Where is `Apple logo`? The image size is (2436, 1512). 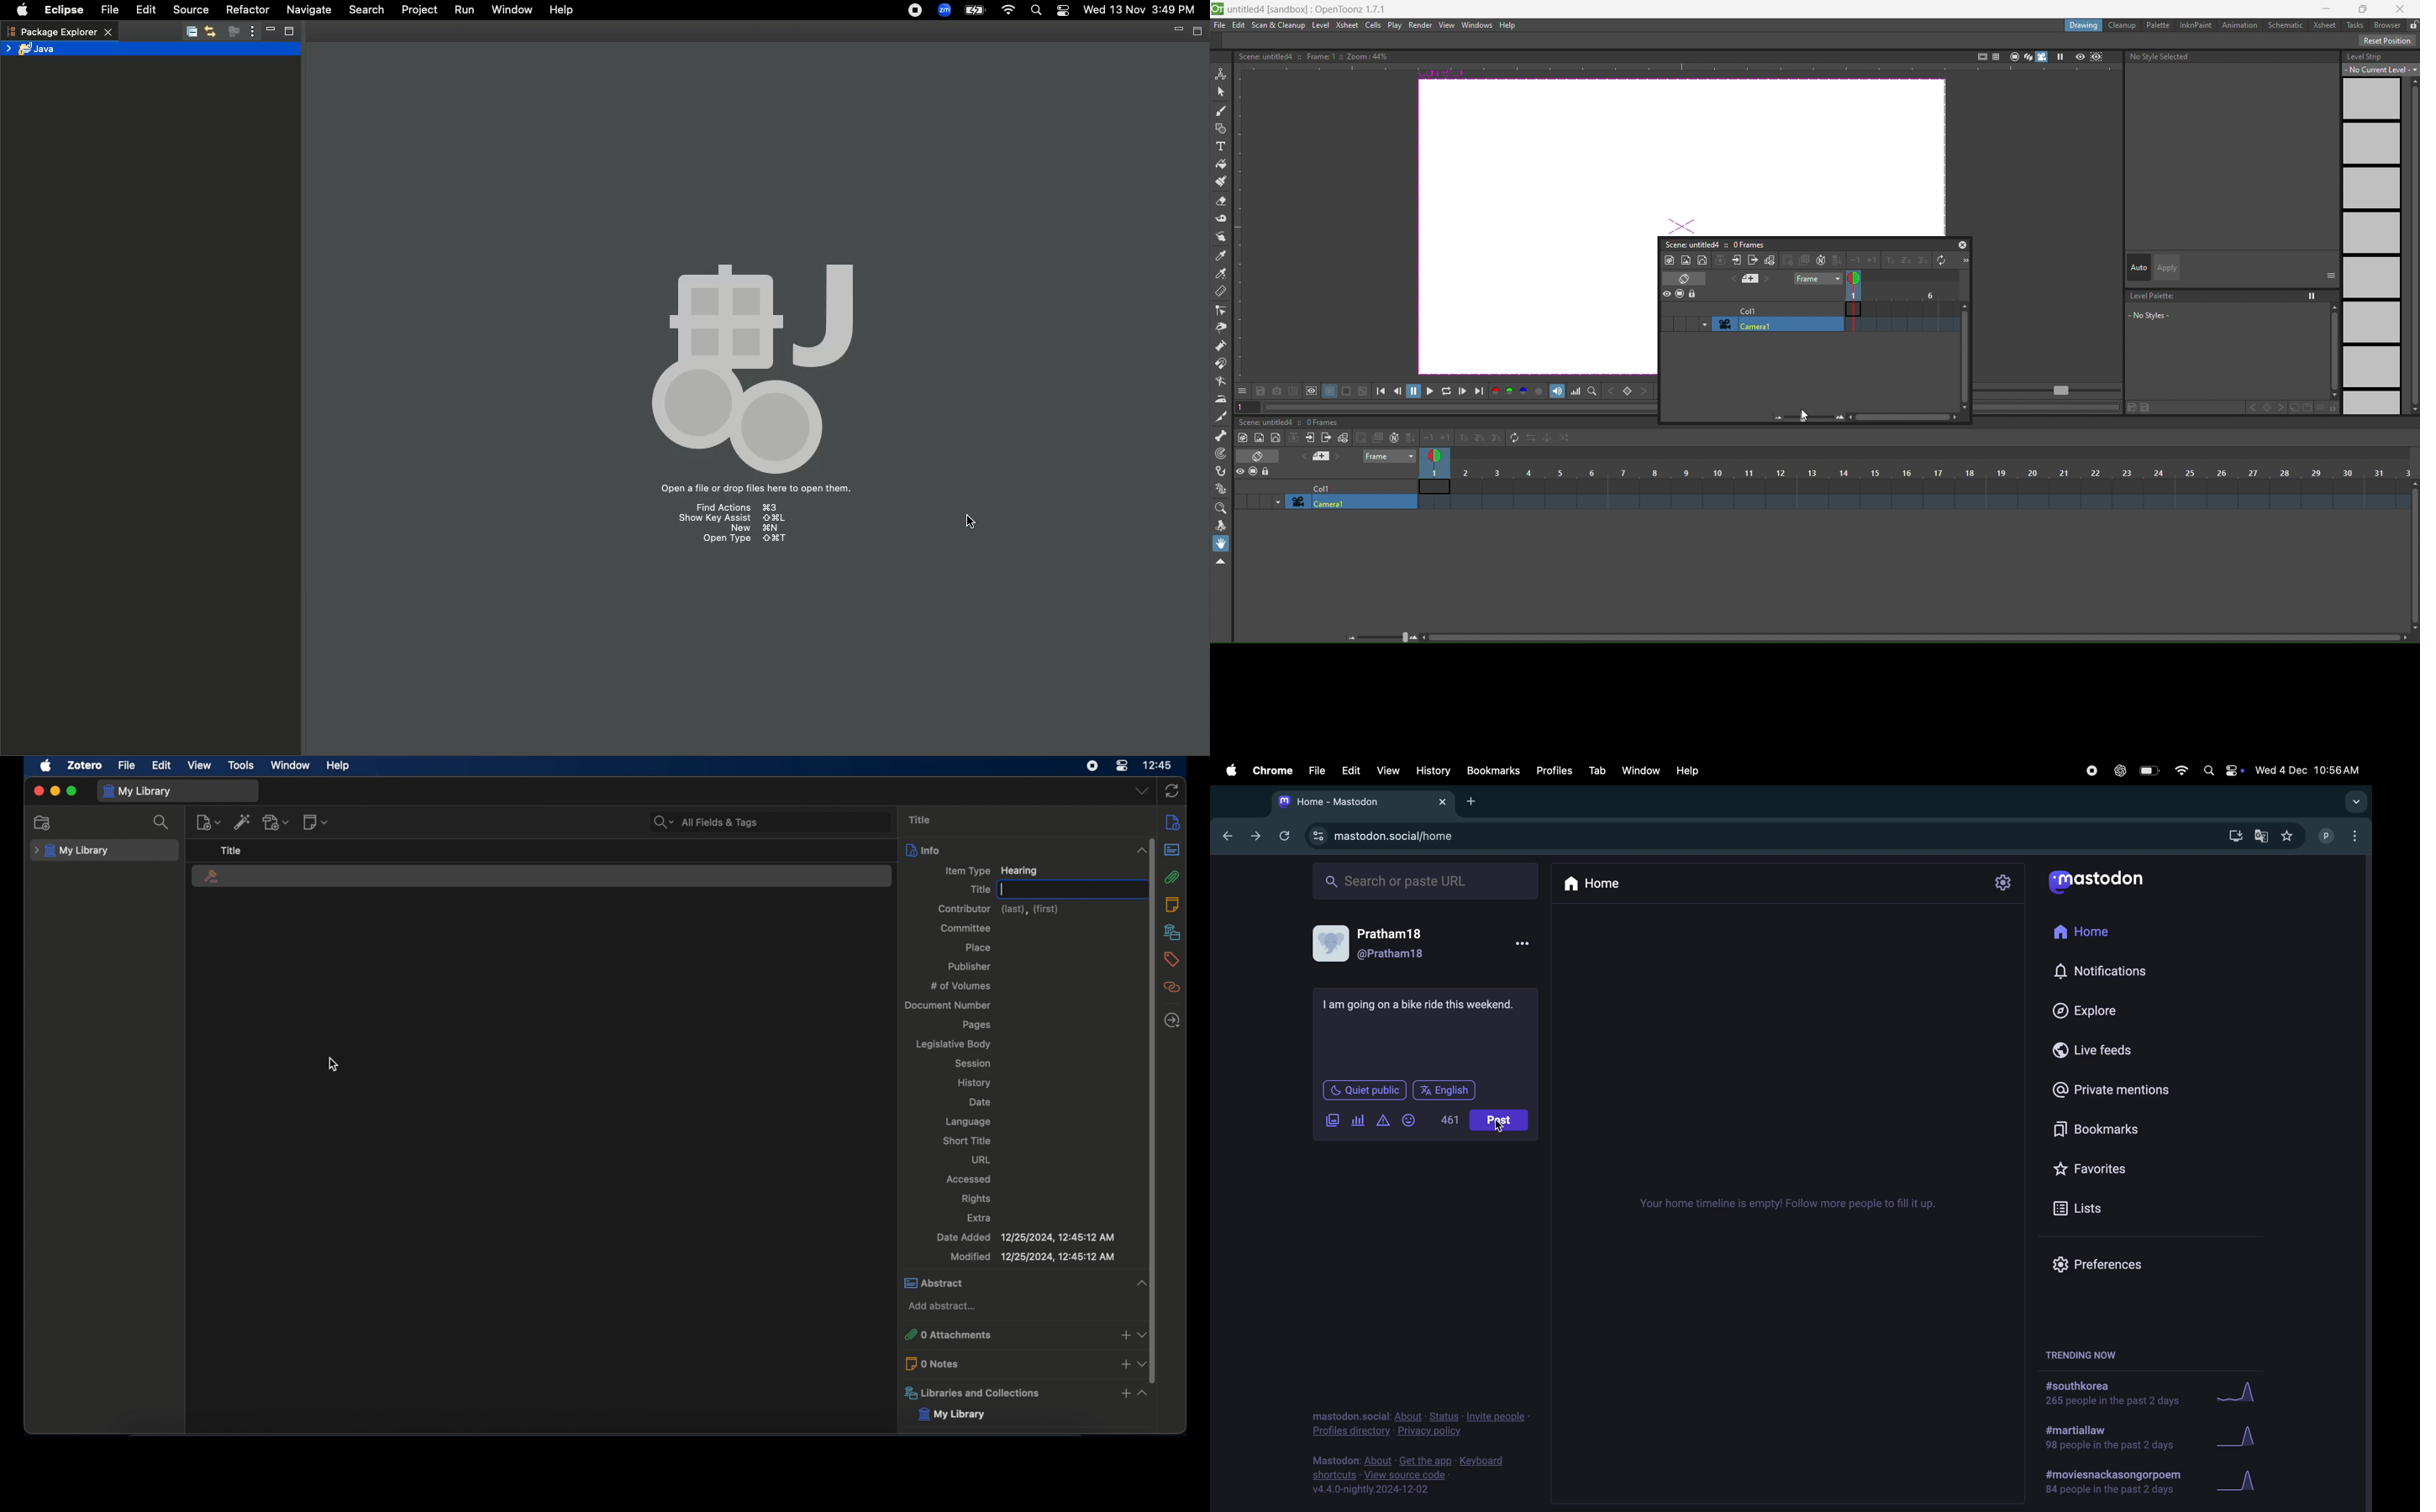
Apple logo is located at coordinates (22, 10).